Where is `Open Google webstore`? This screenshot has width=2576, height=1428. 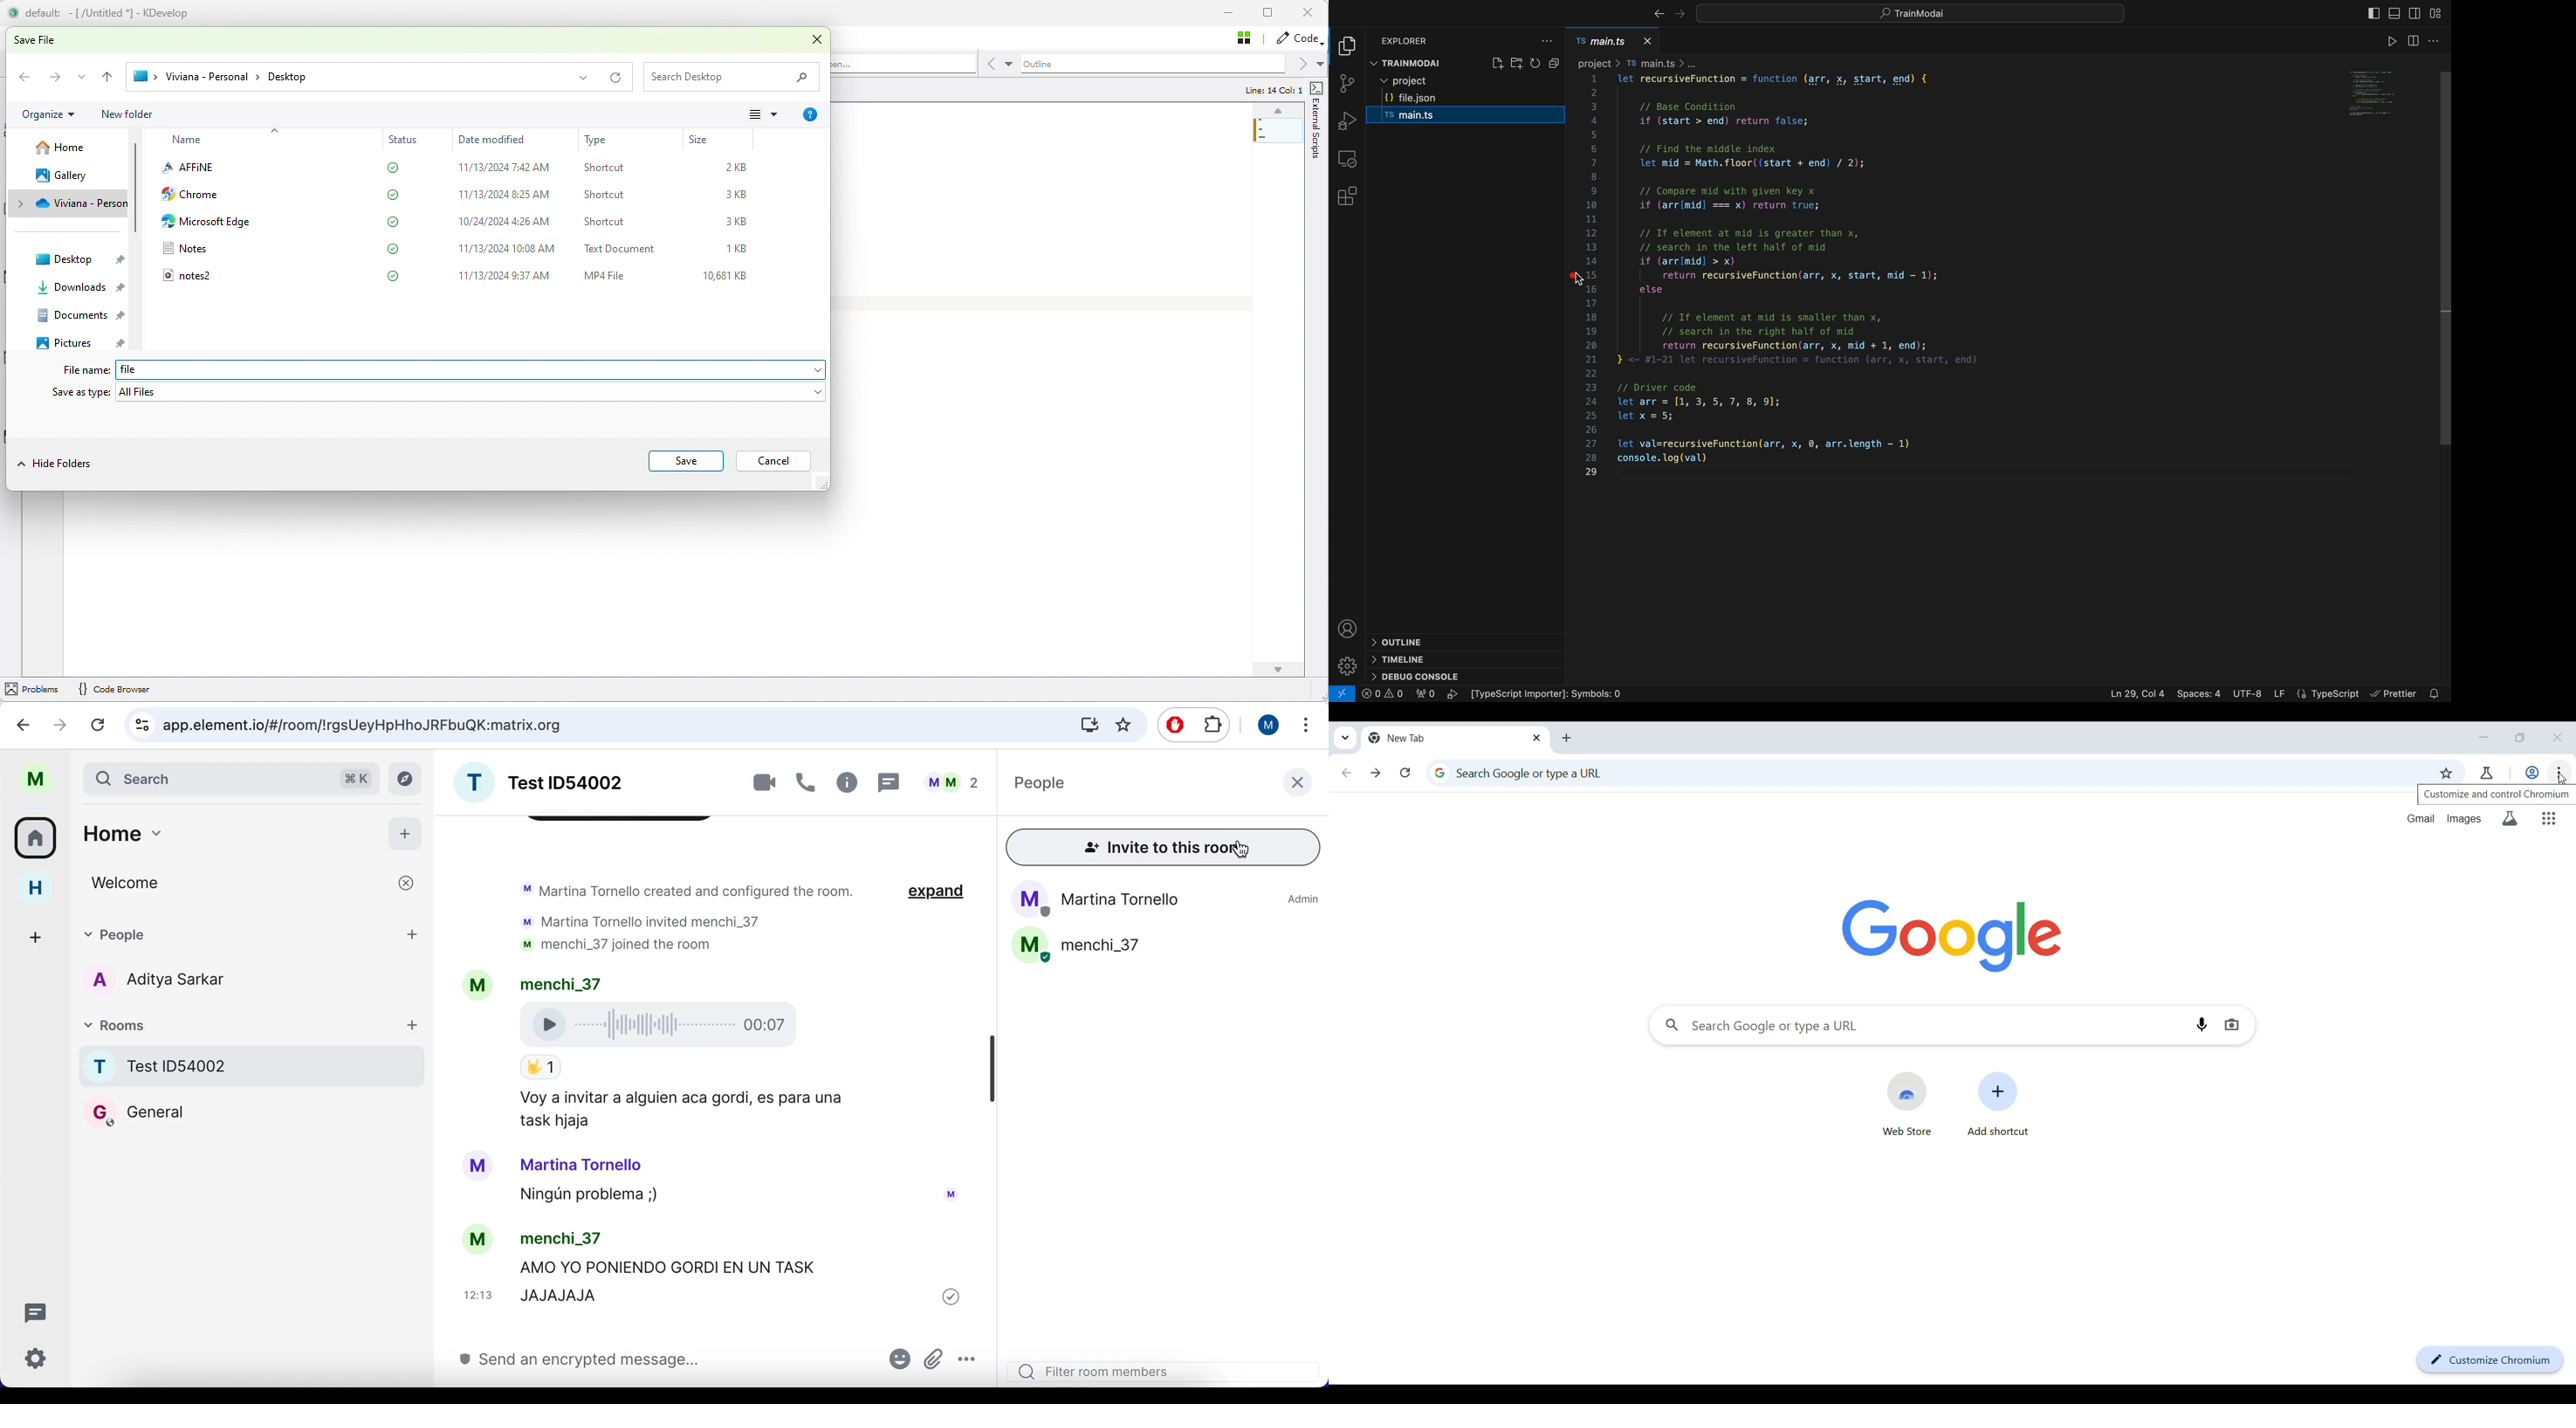 Open Google webstore is located at coordinates (1906, 1104).